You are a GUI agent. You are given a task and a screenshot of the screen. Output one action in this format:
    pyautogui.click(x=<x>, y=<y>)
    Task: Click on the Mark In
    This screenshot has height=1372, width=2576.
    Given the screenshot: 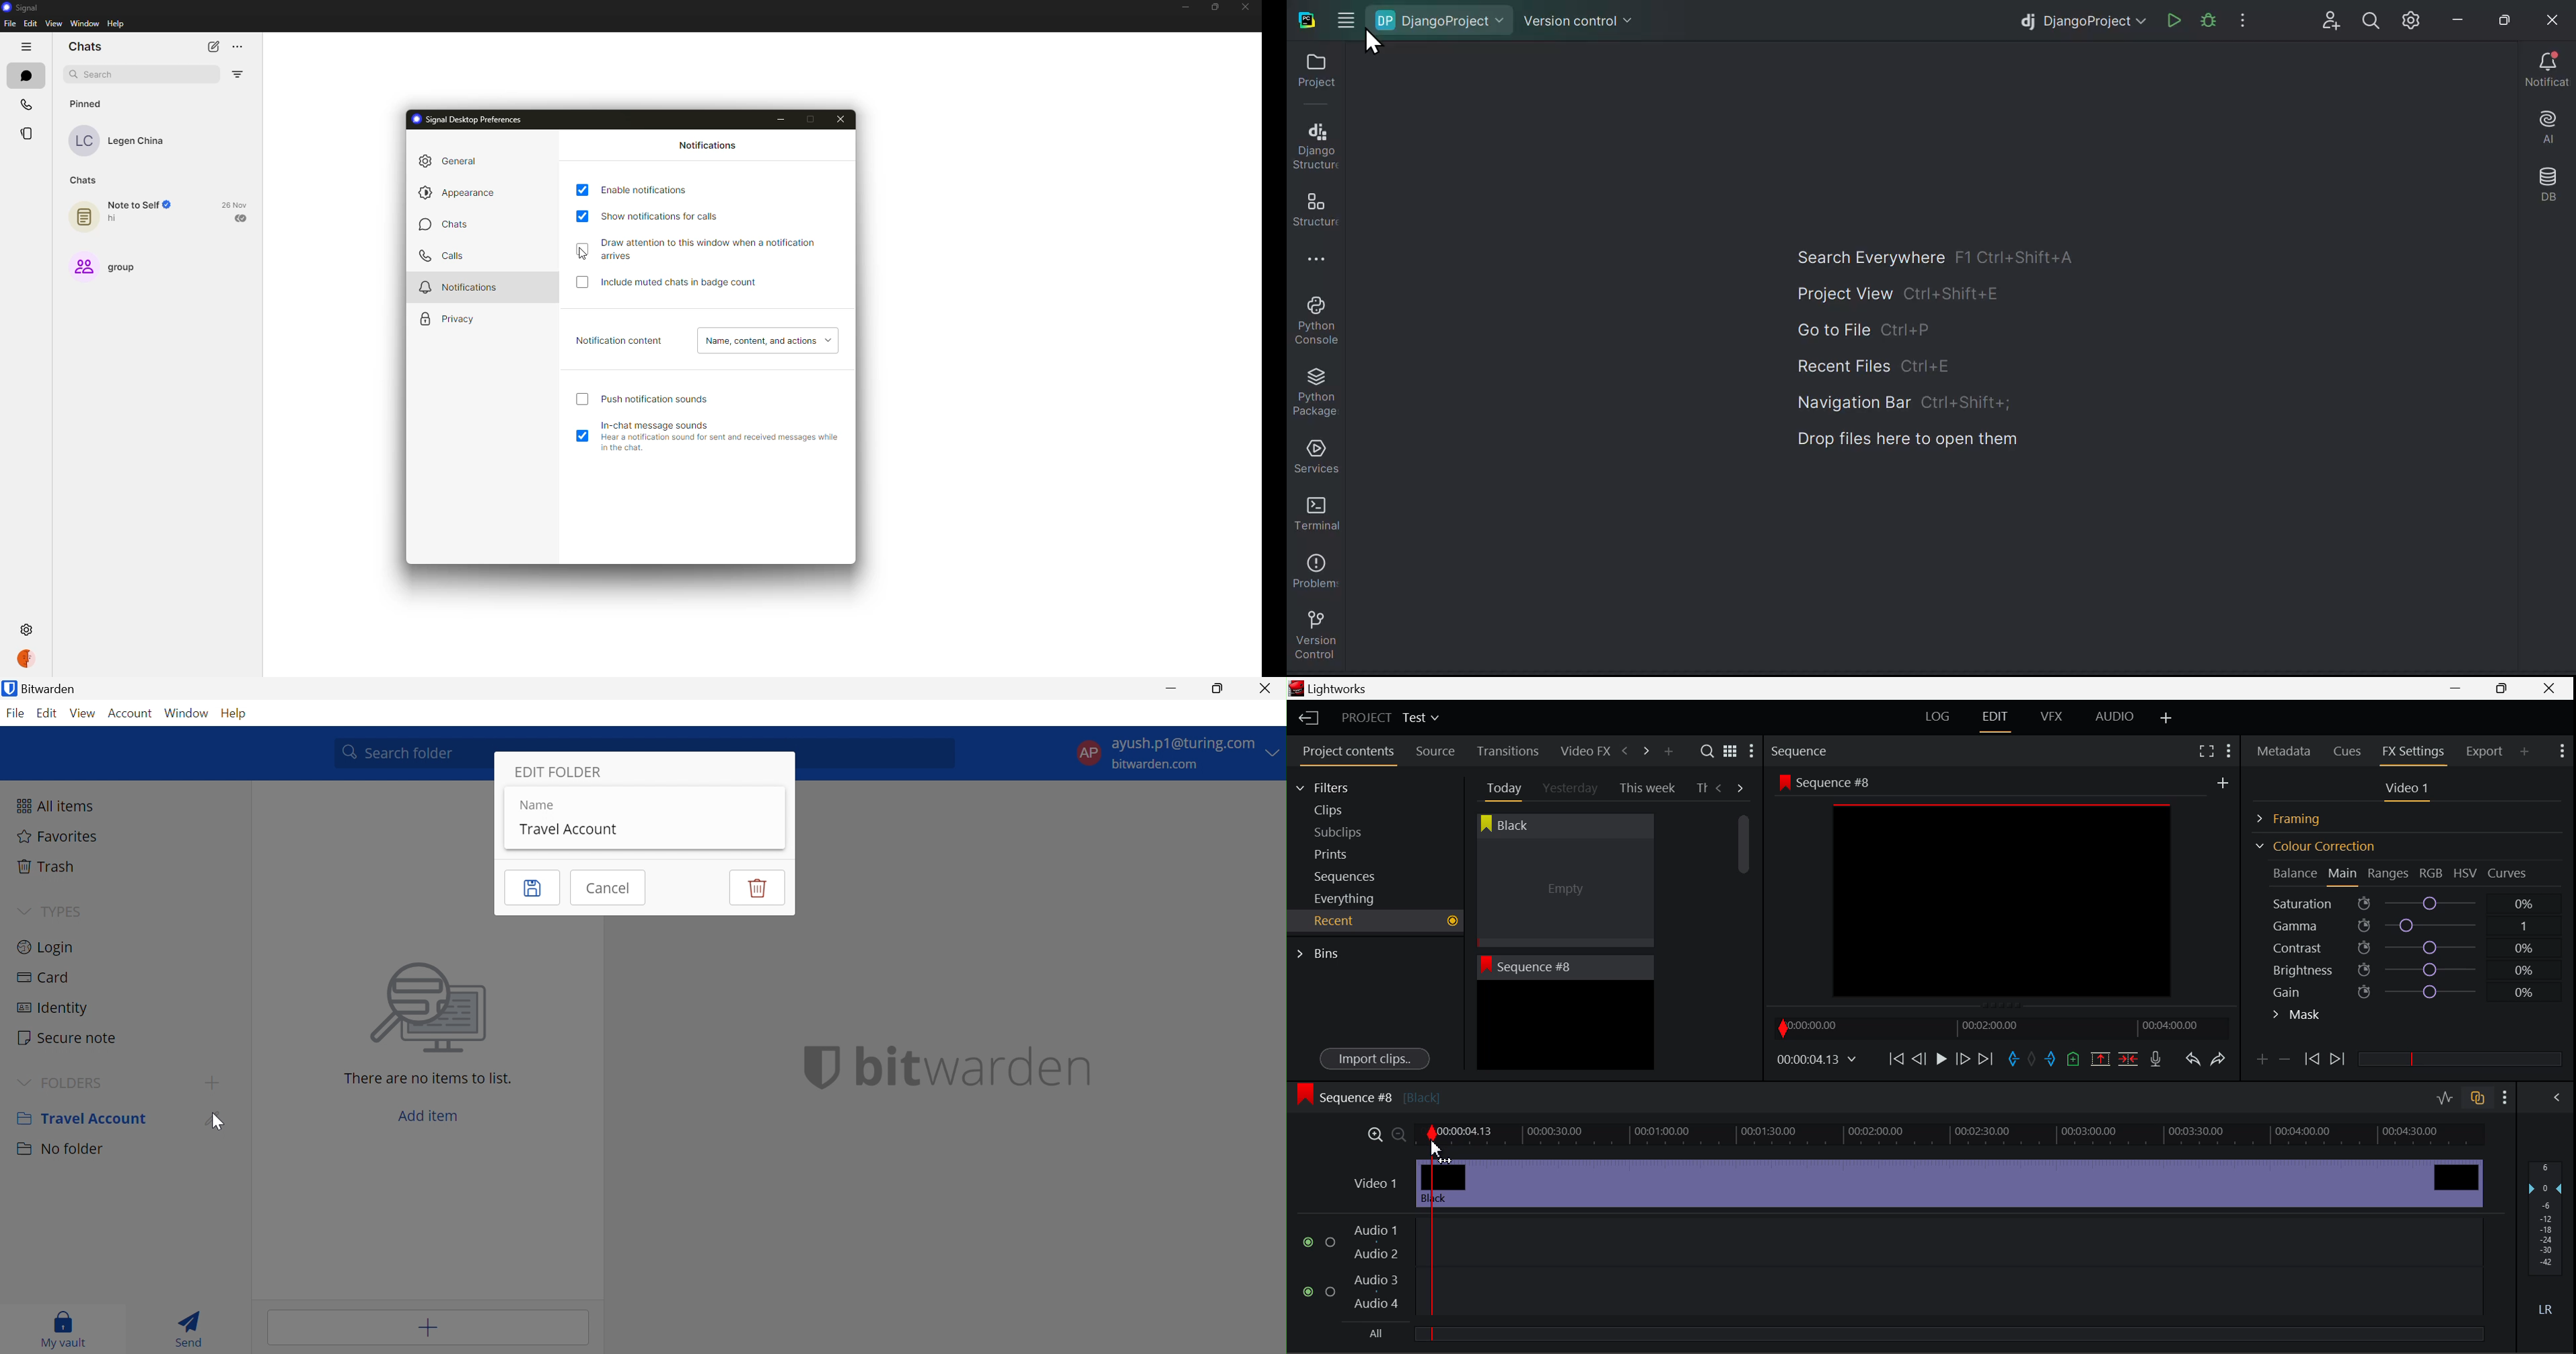 What is the action you would take?
    pyautogui.click(x=2015, y=1060)
    